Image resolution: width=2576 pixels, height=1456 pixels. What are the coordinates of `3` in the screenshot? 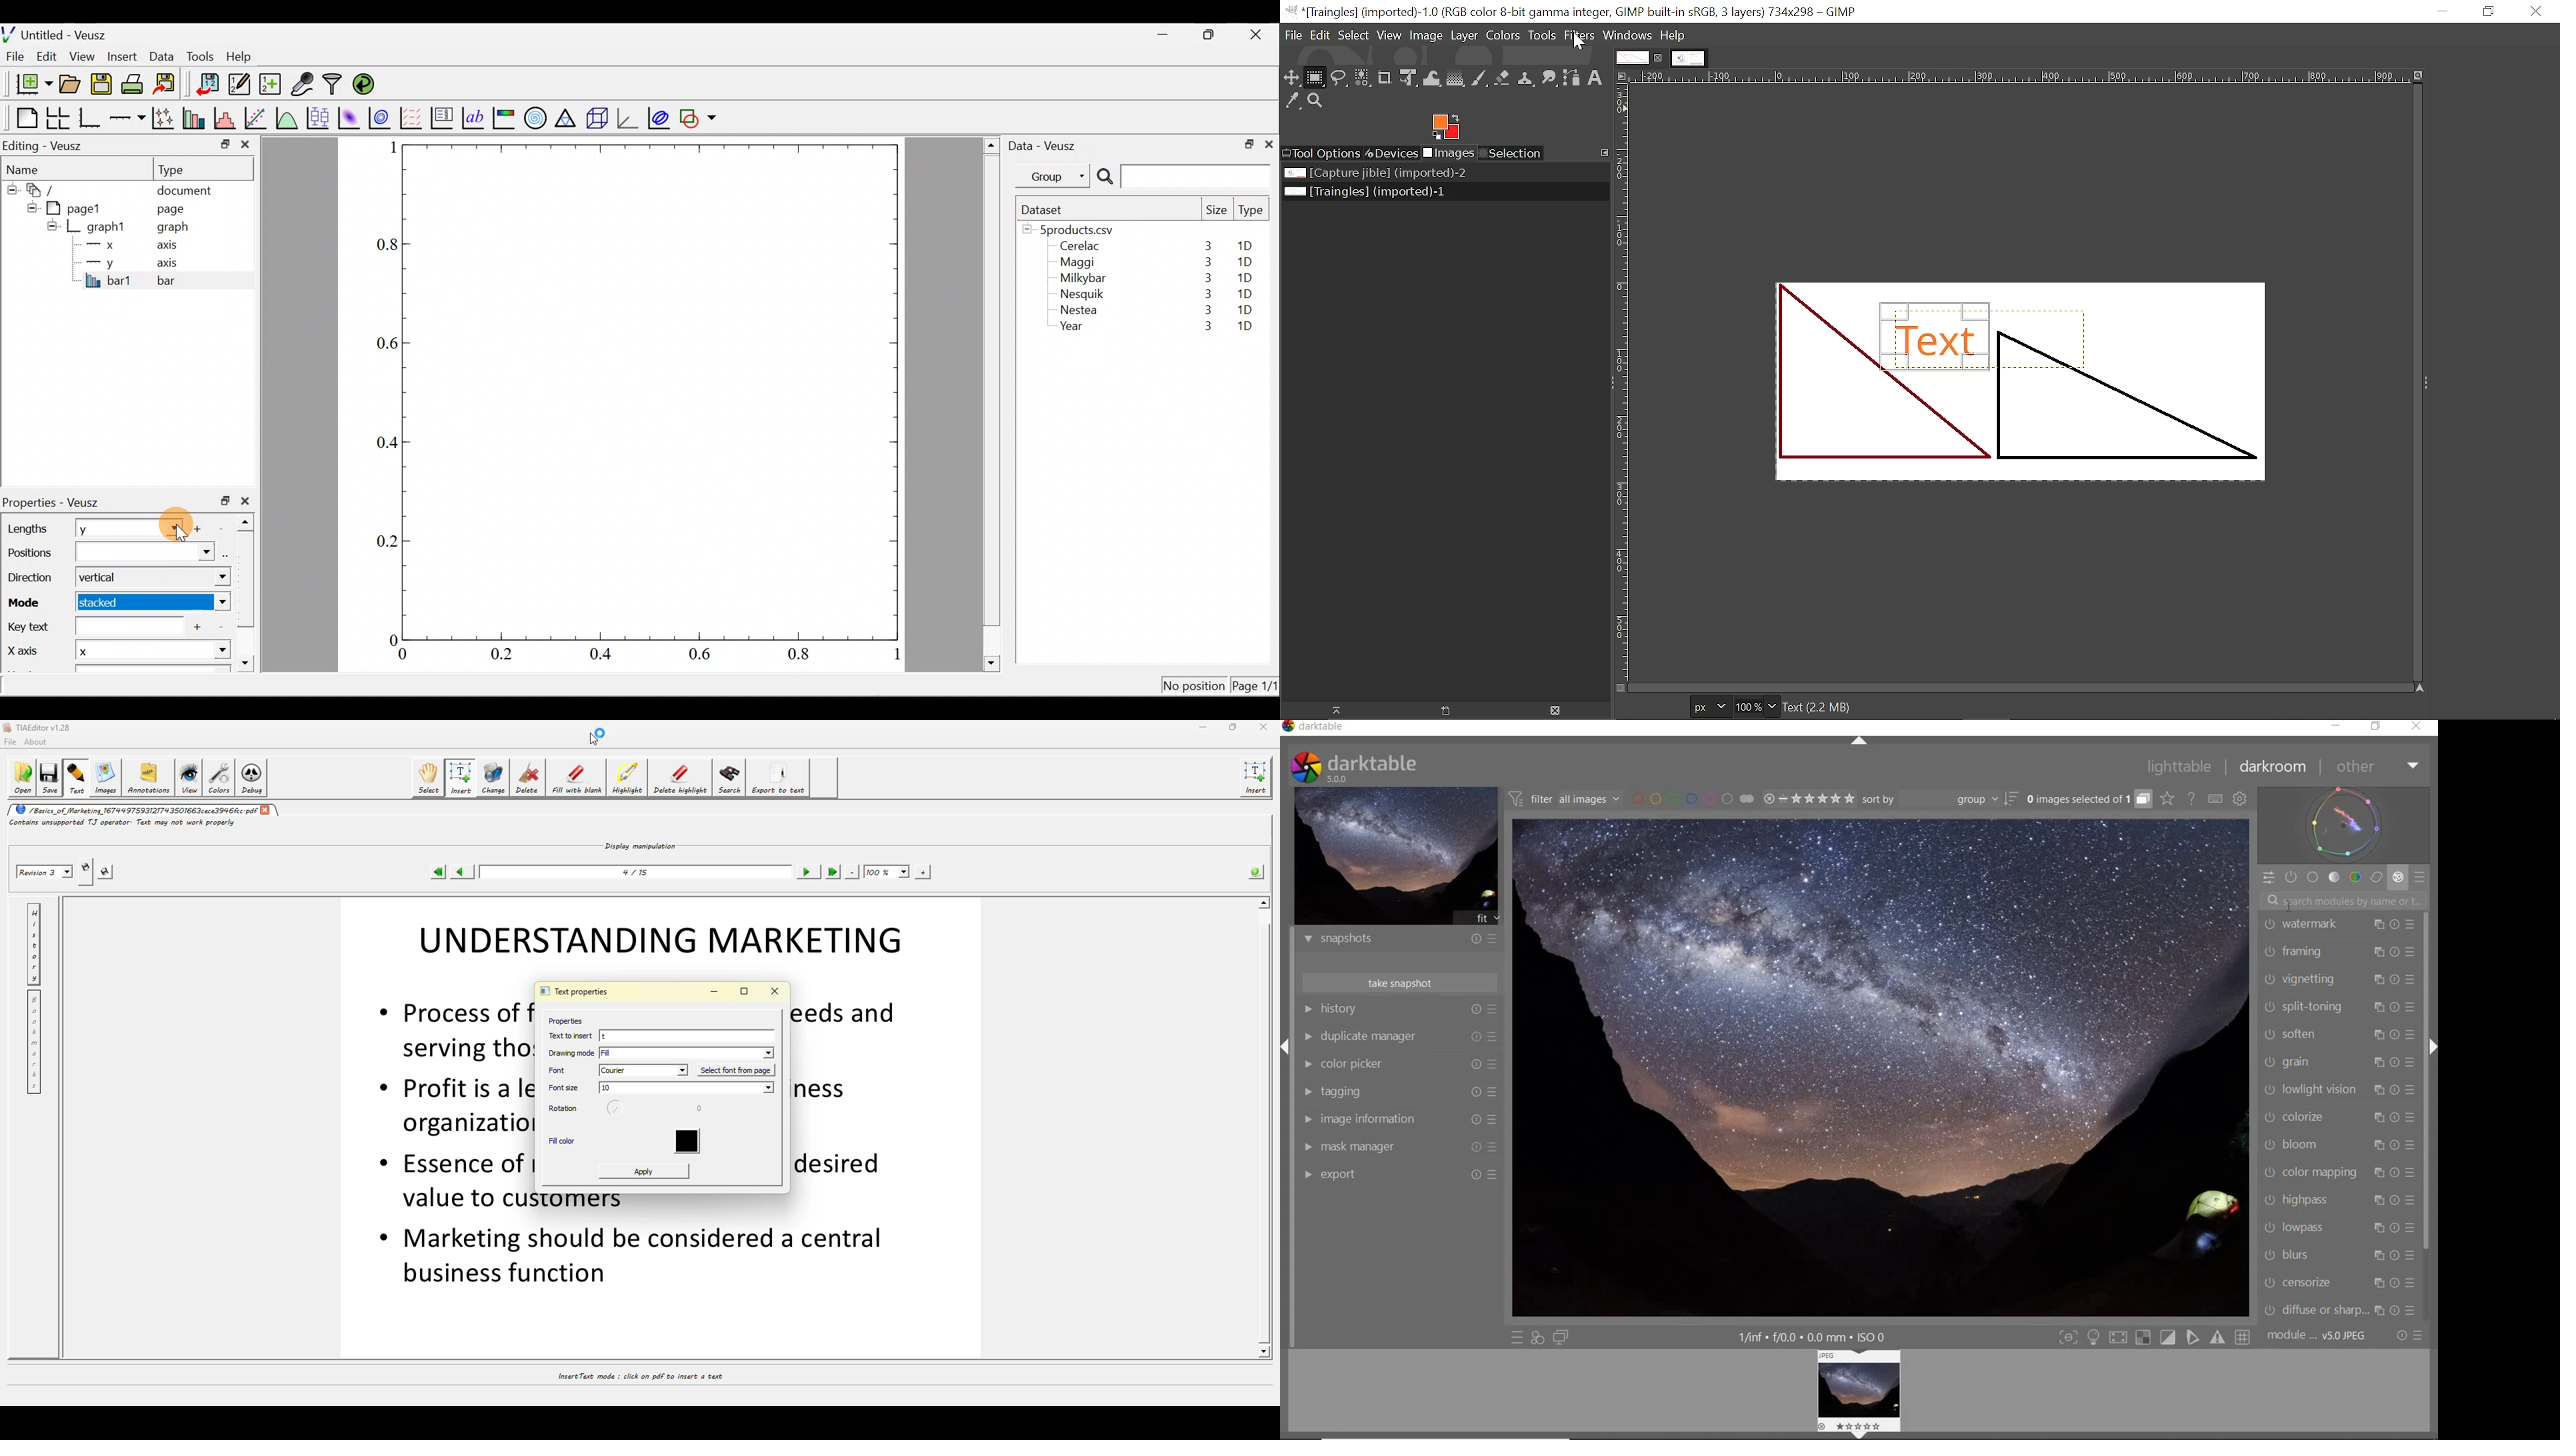 It's located at (1207, 245).